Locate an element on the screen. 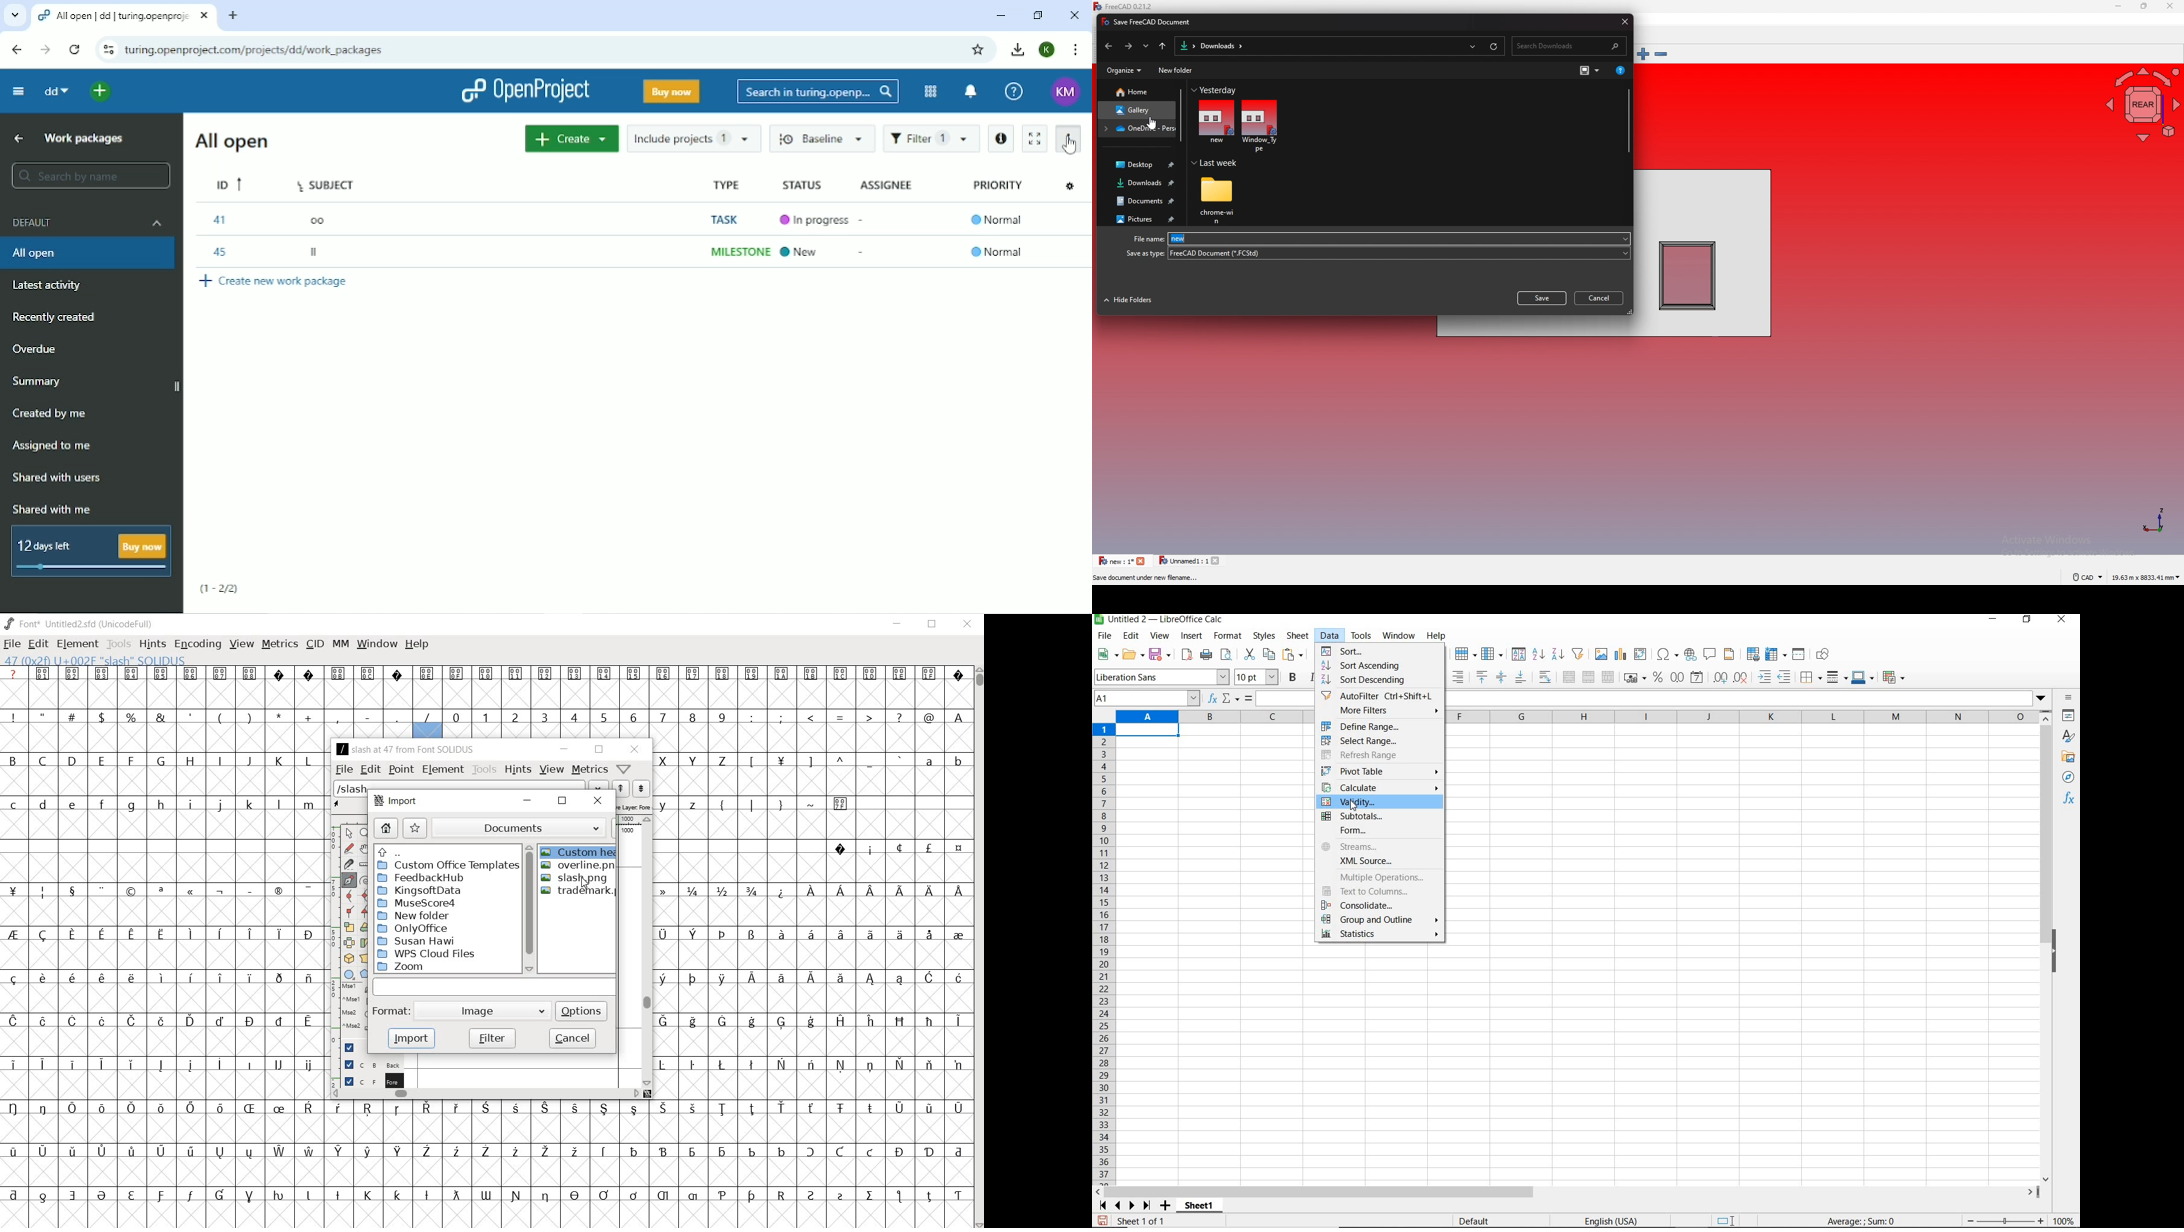 Image resolution: width=2184 pixels, height=1232 pixels. perform a perspective transformation on the selection is located at coordinates (364, 959).